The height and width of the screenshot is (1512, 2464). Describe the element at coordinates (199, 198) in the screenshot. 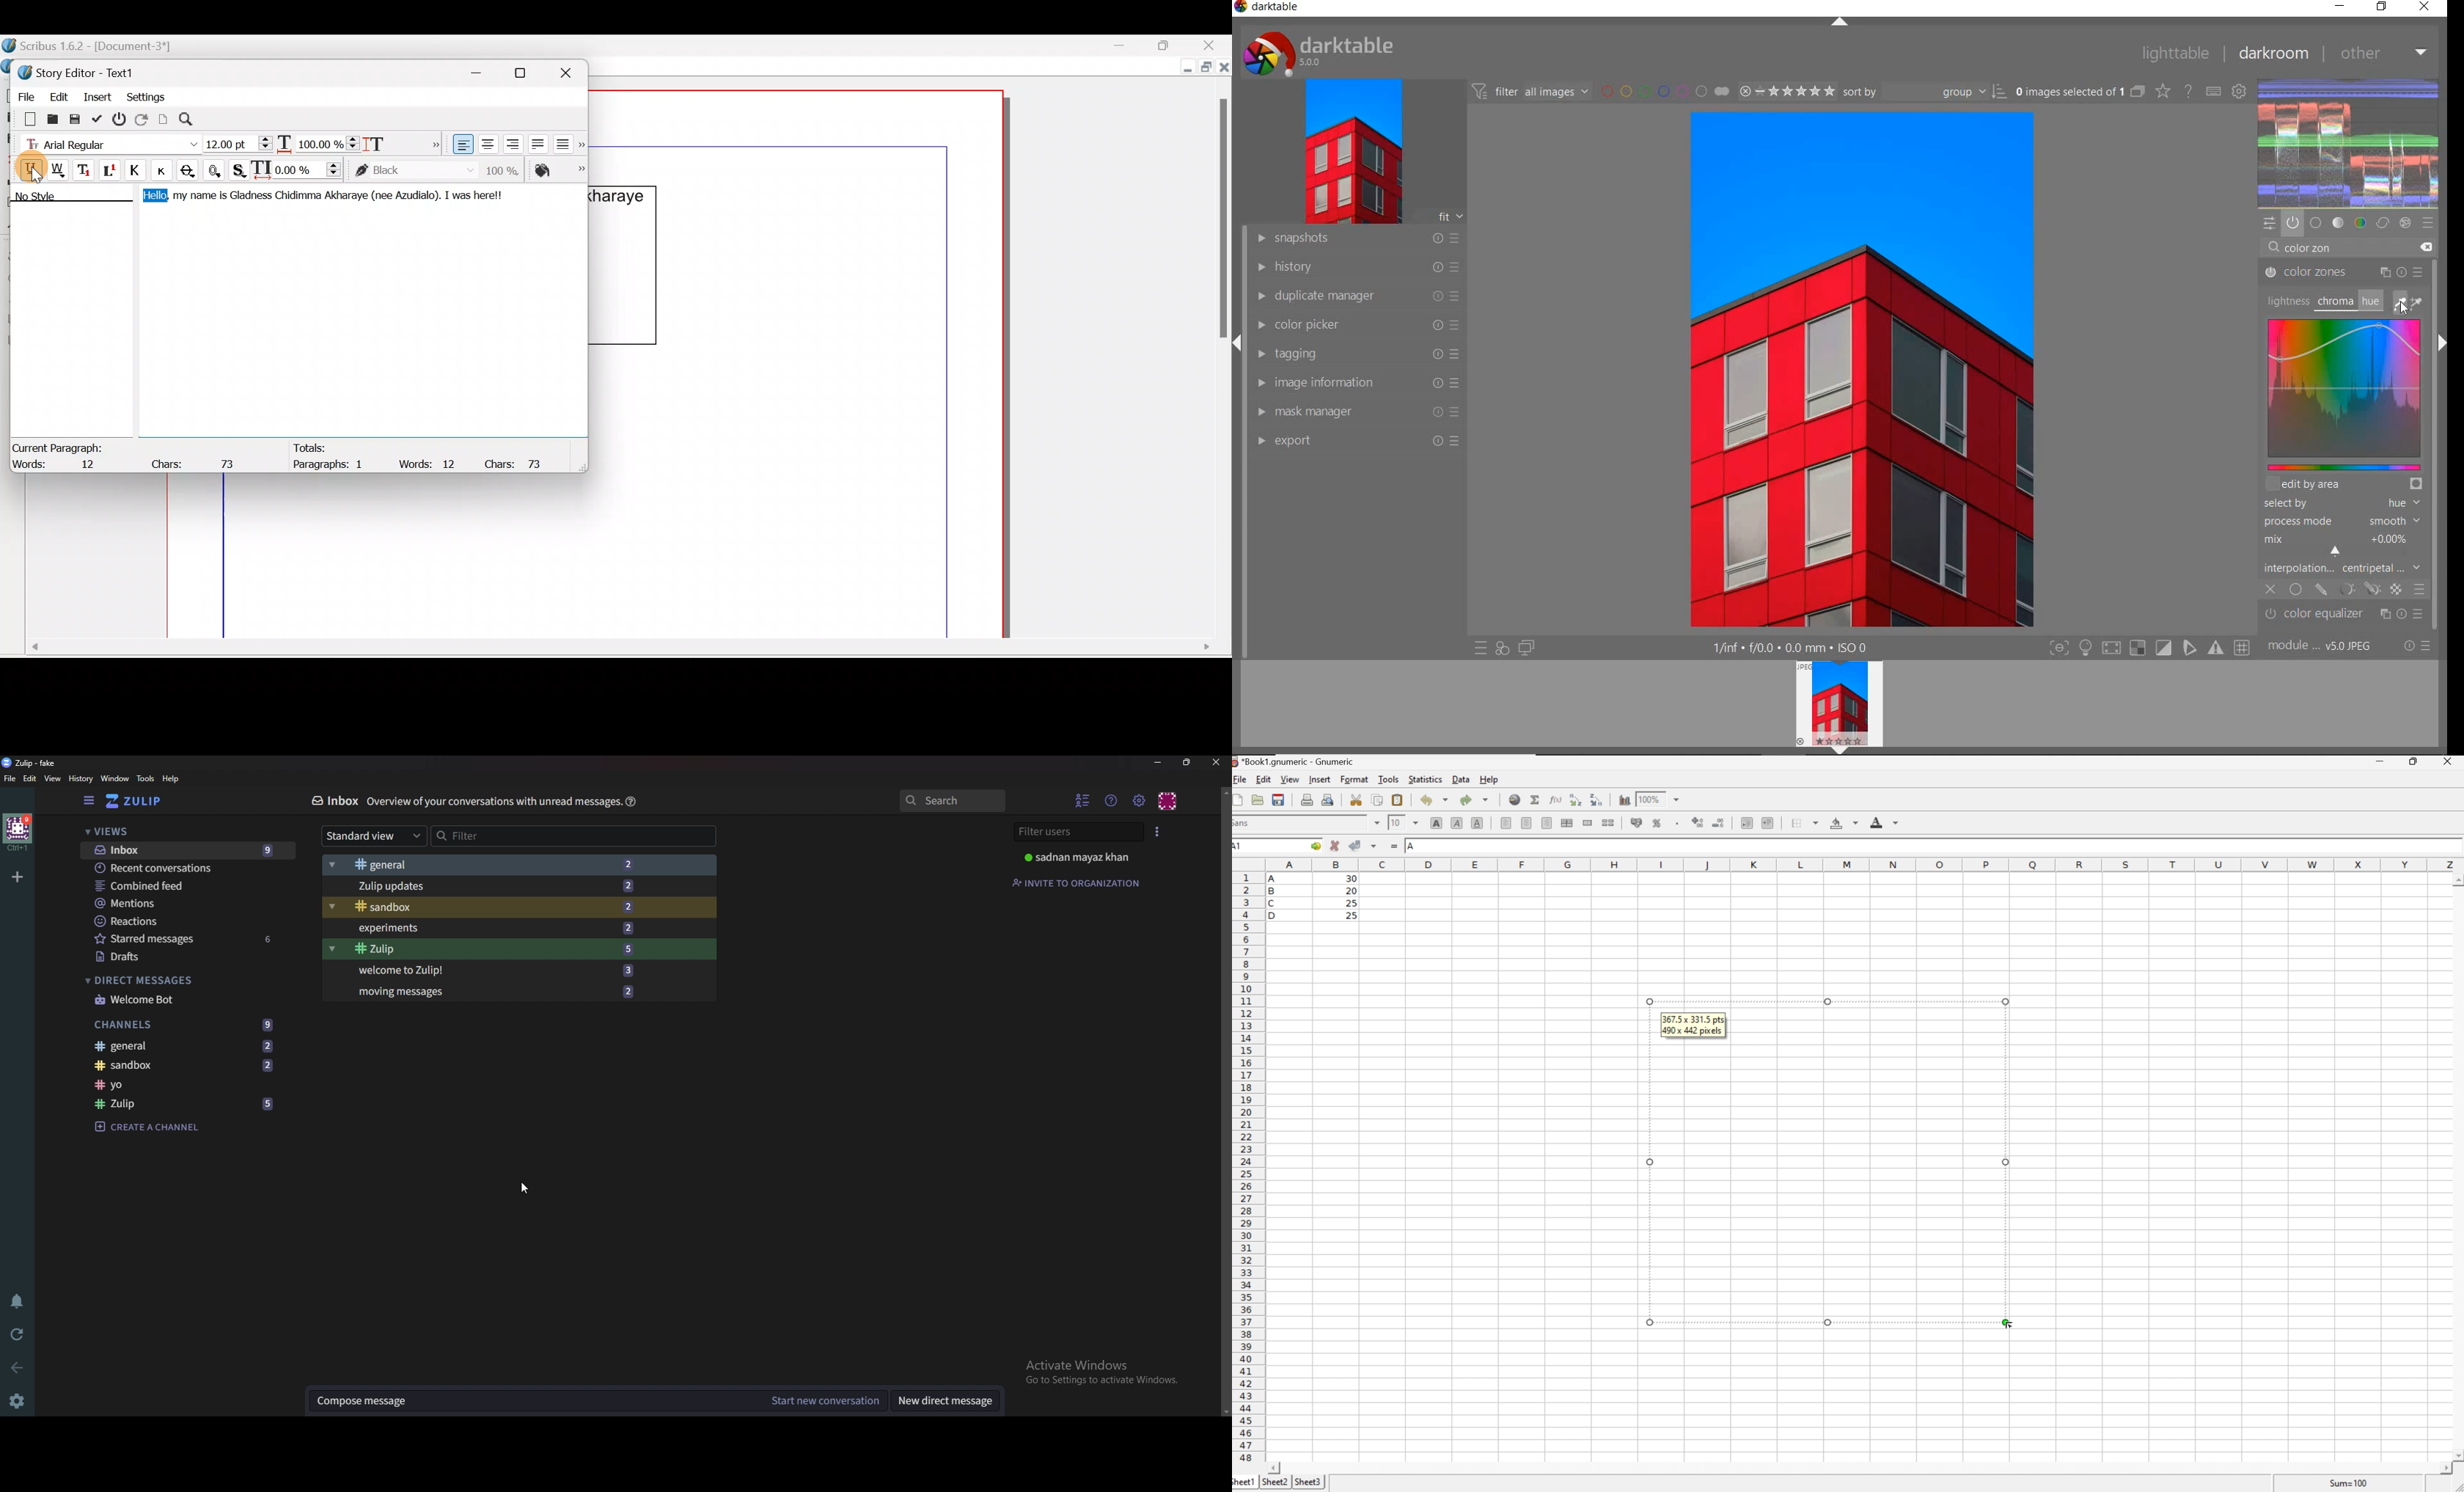

I see `my name is` at that location.